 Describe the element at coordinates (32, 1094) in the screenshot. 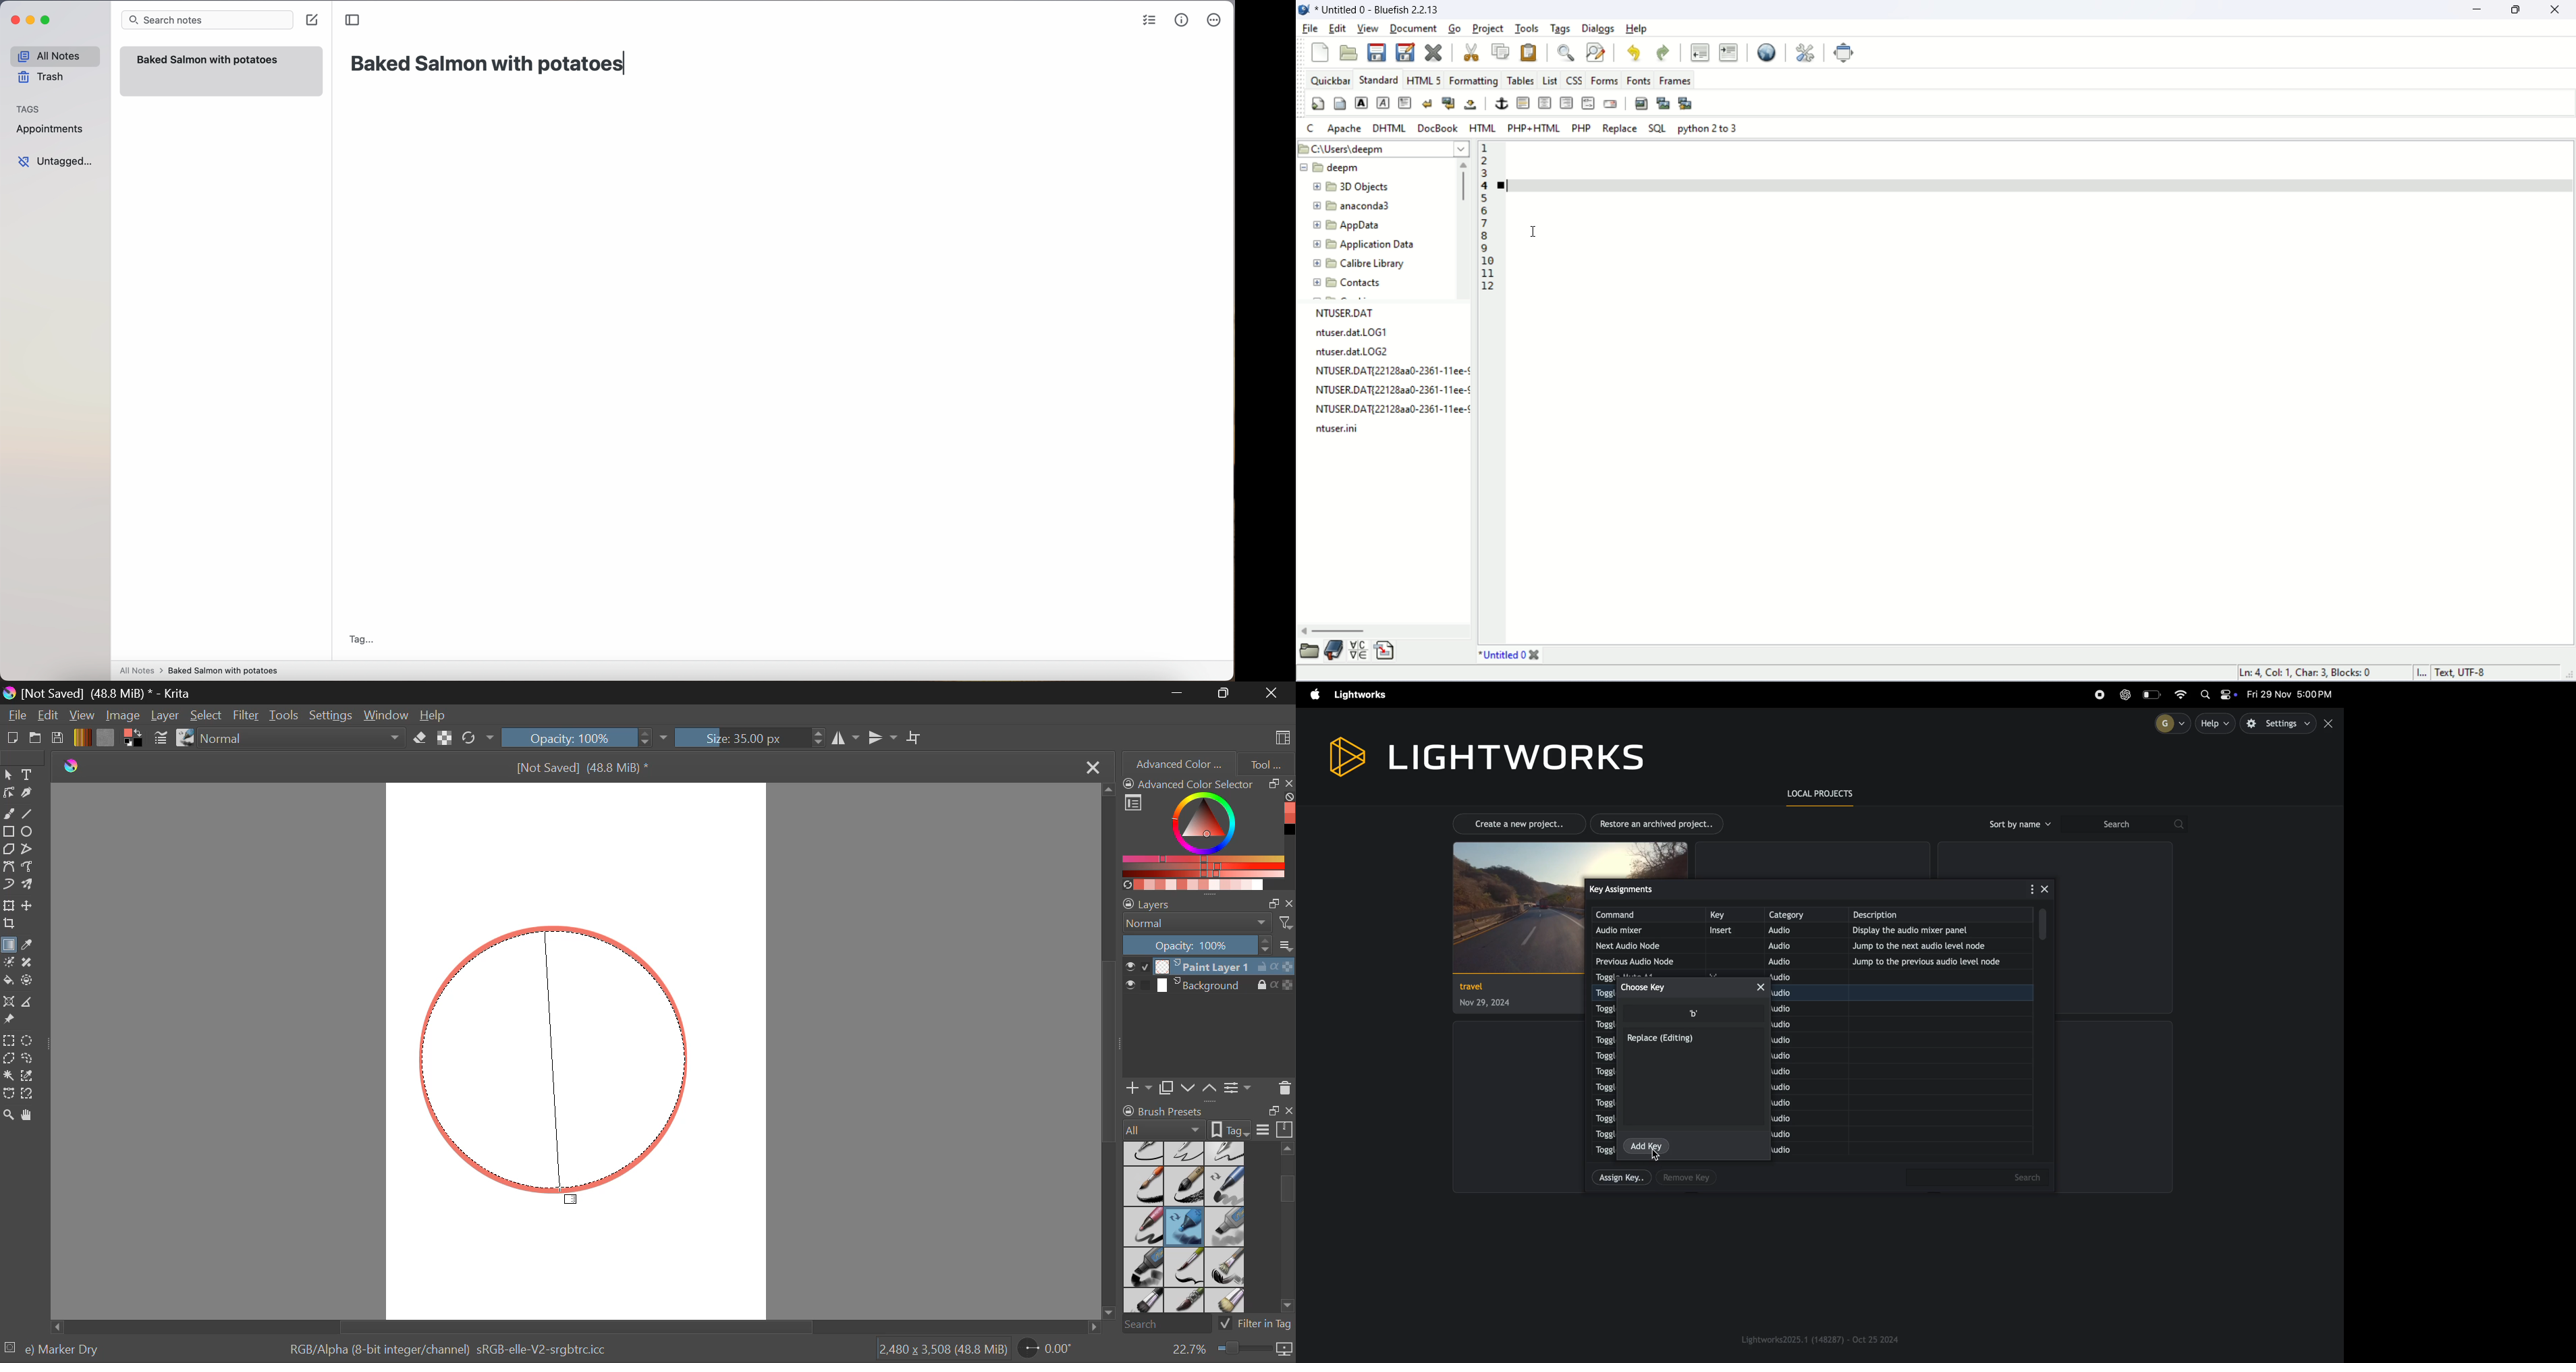

I see `Magnetic Curve Selection` at that location.